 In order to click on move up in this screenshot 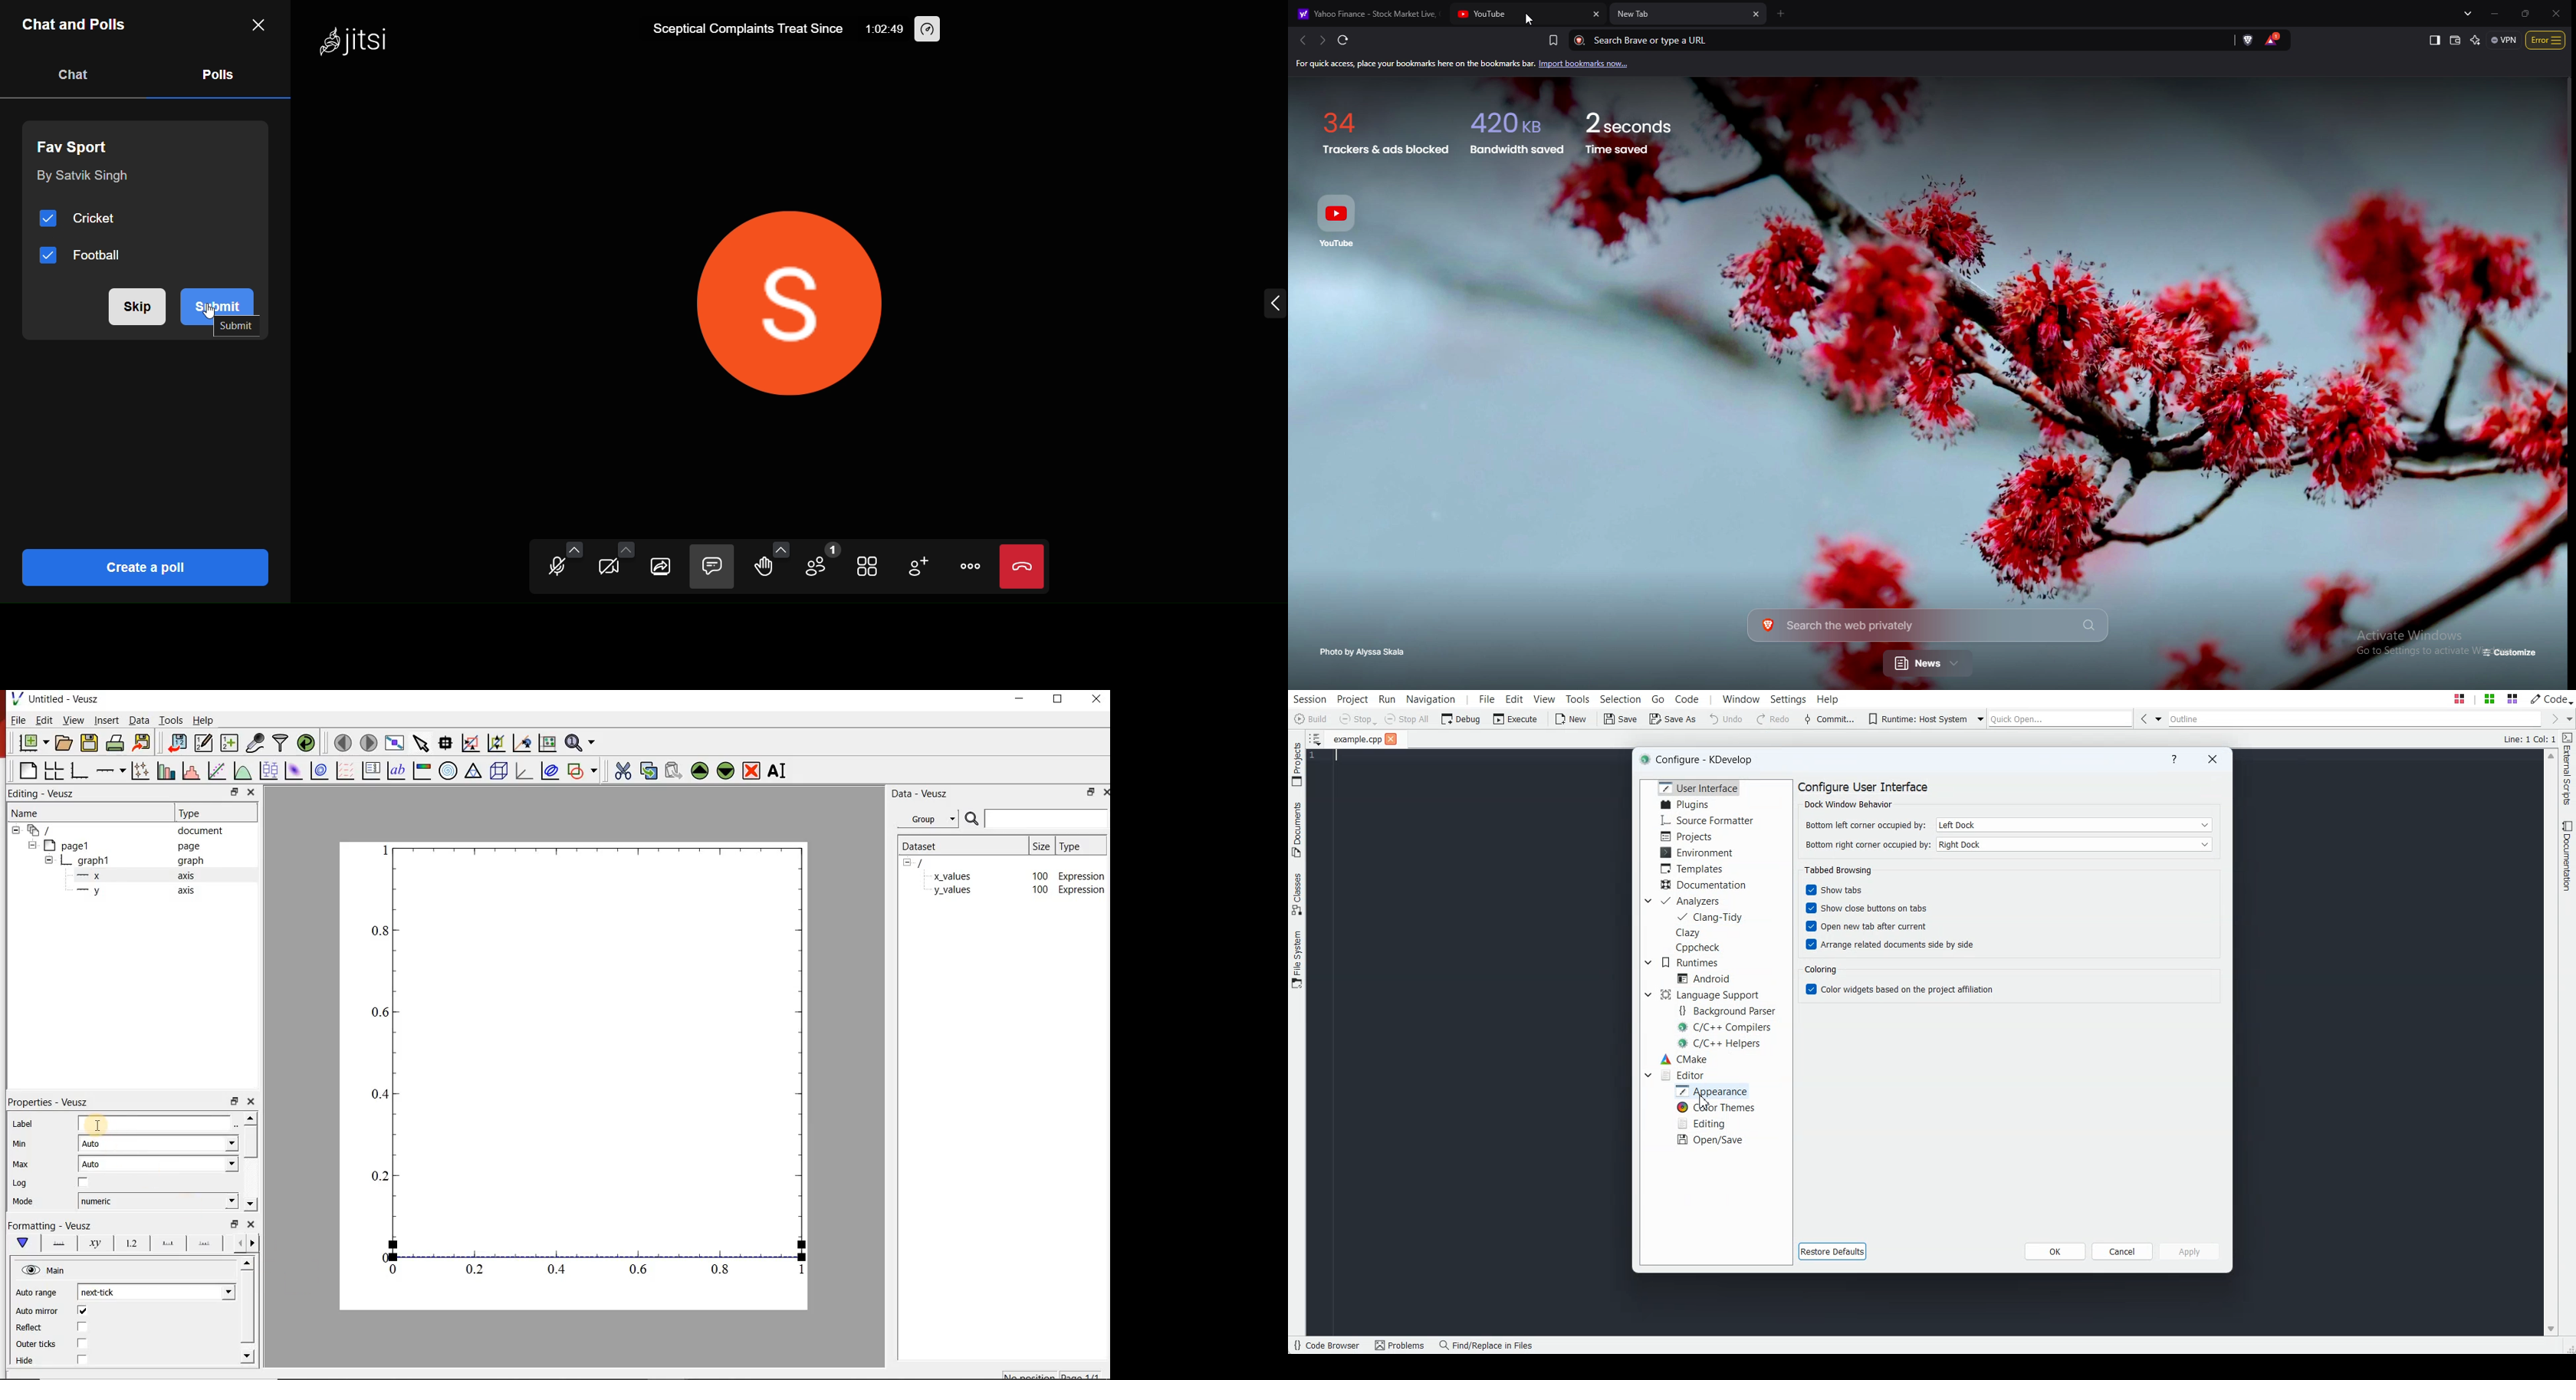, I will do `click(246, 1264)`.